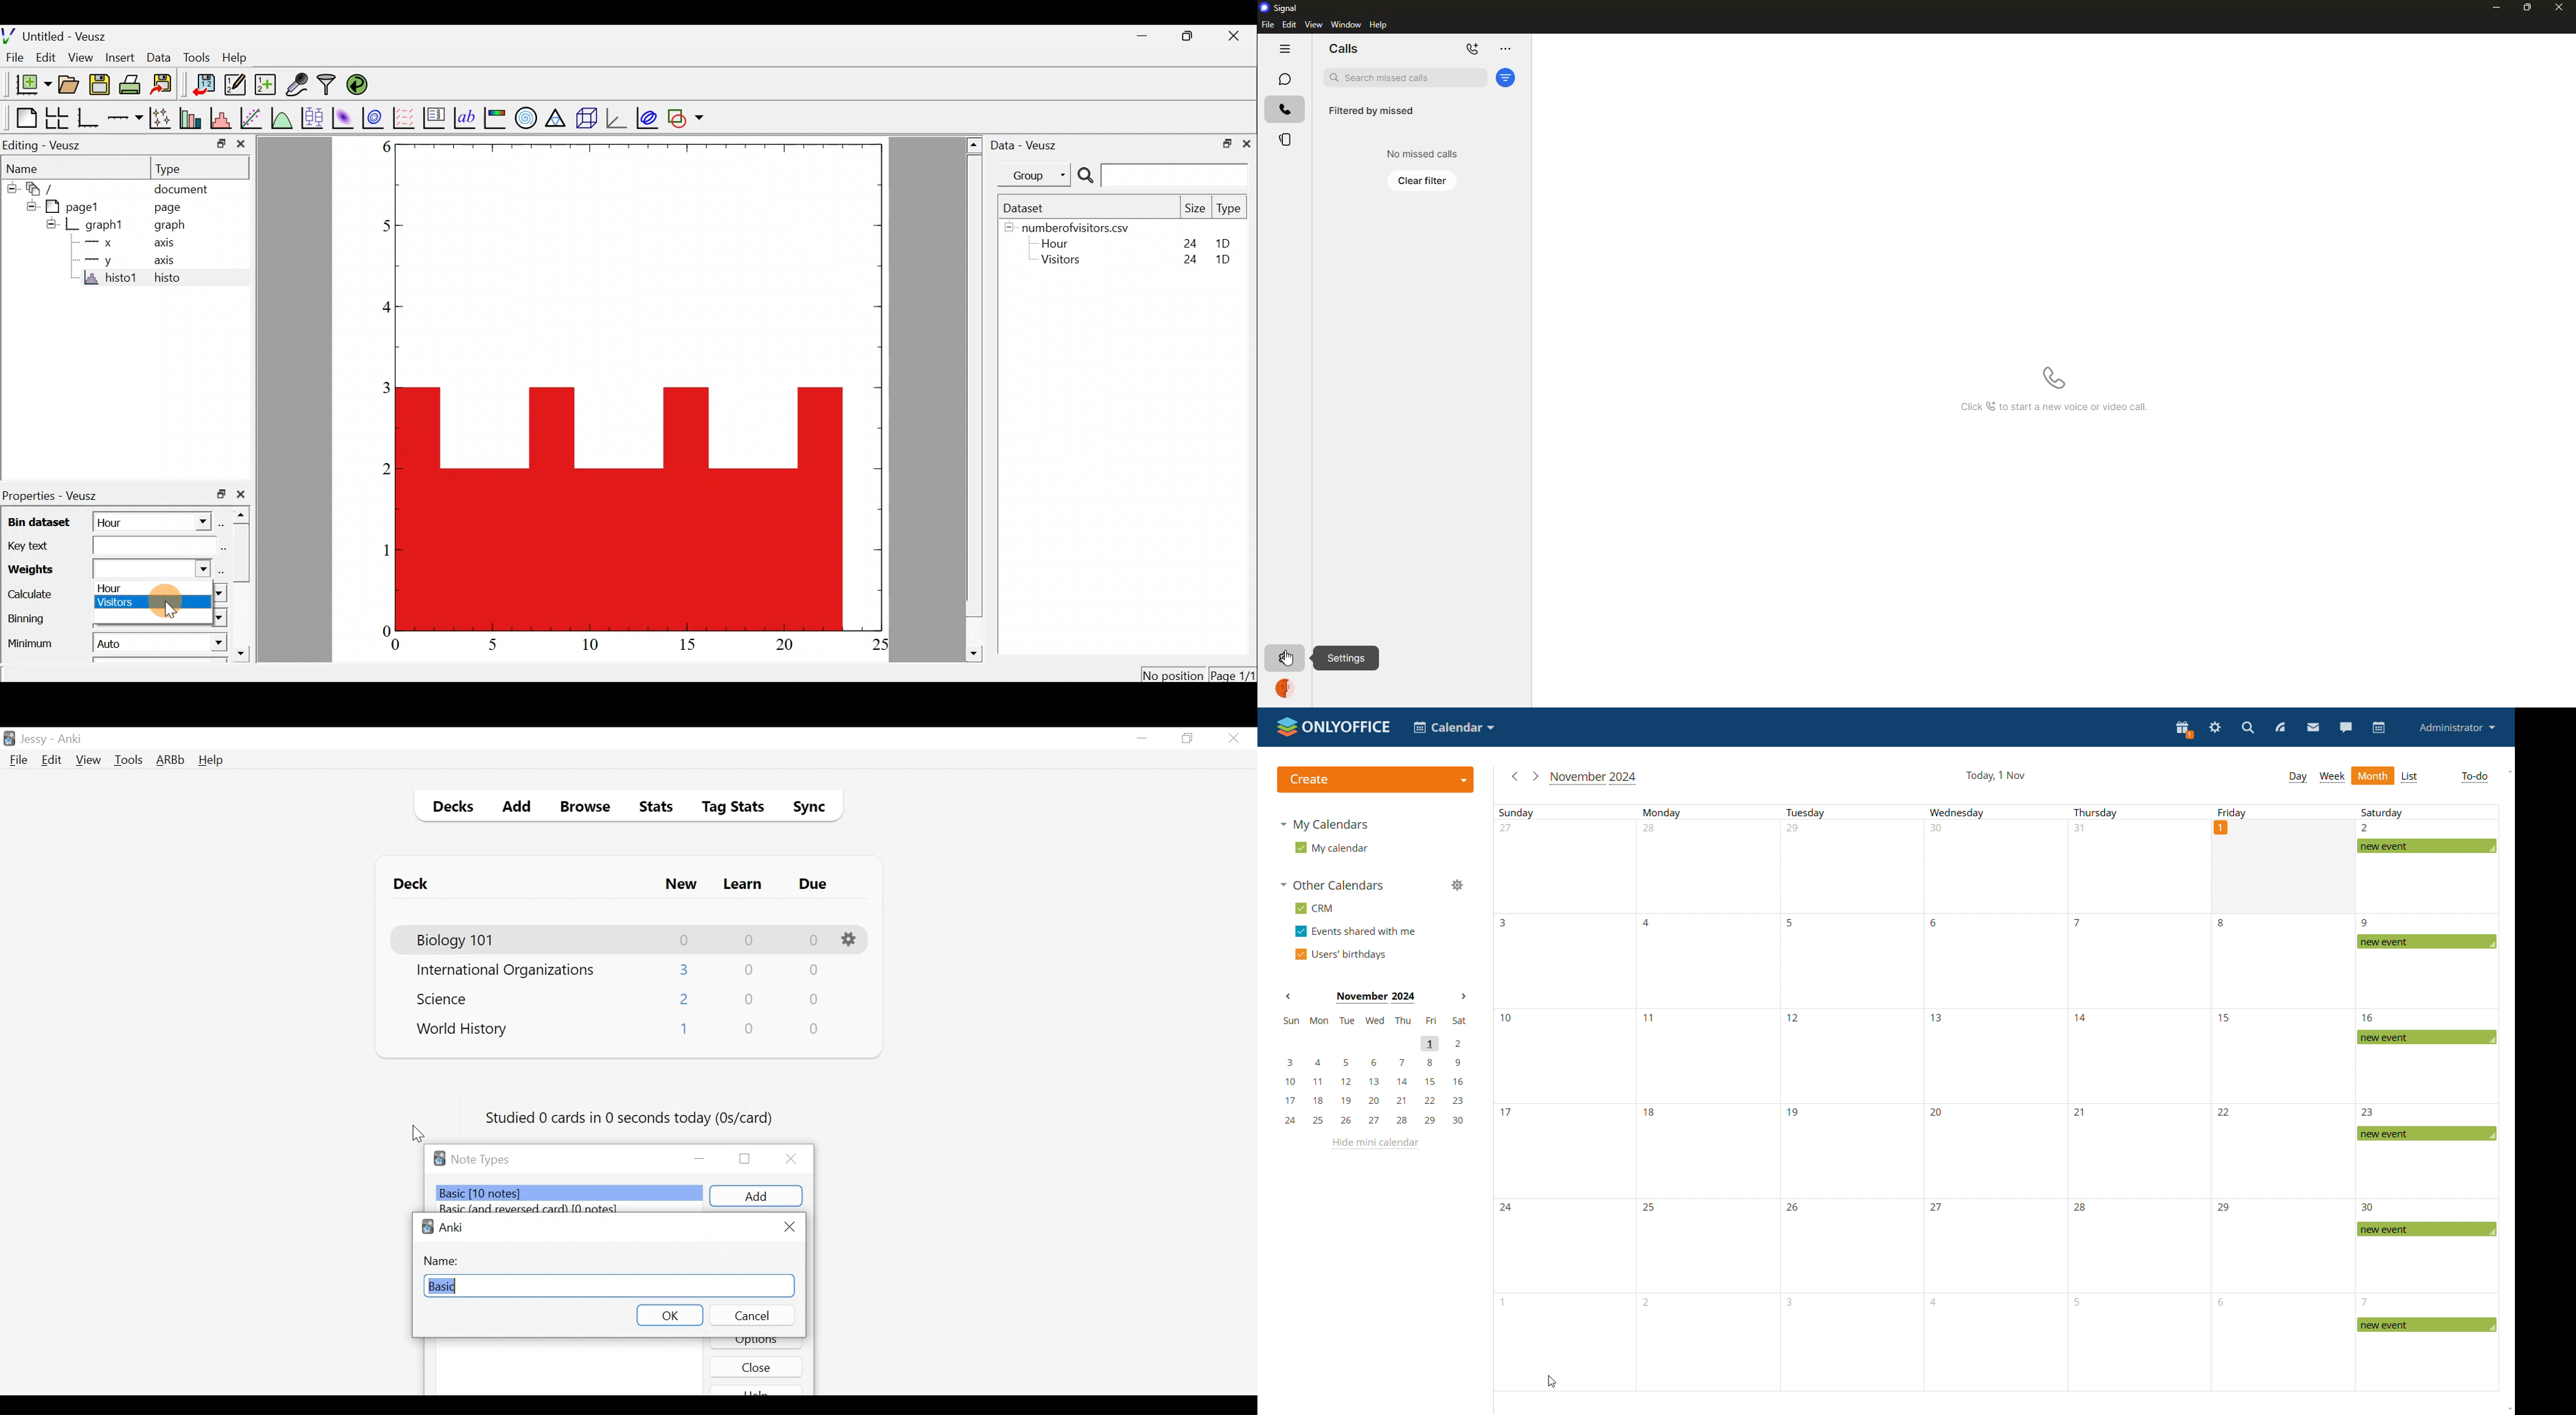 The height and width of the screenshot is (1428, 2576). What do you see at coordinates (162, 245) in the screenshot?
I see `axis` at bounding box center [162, 245].